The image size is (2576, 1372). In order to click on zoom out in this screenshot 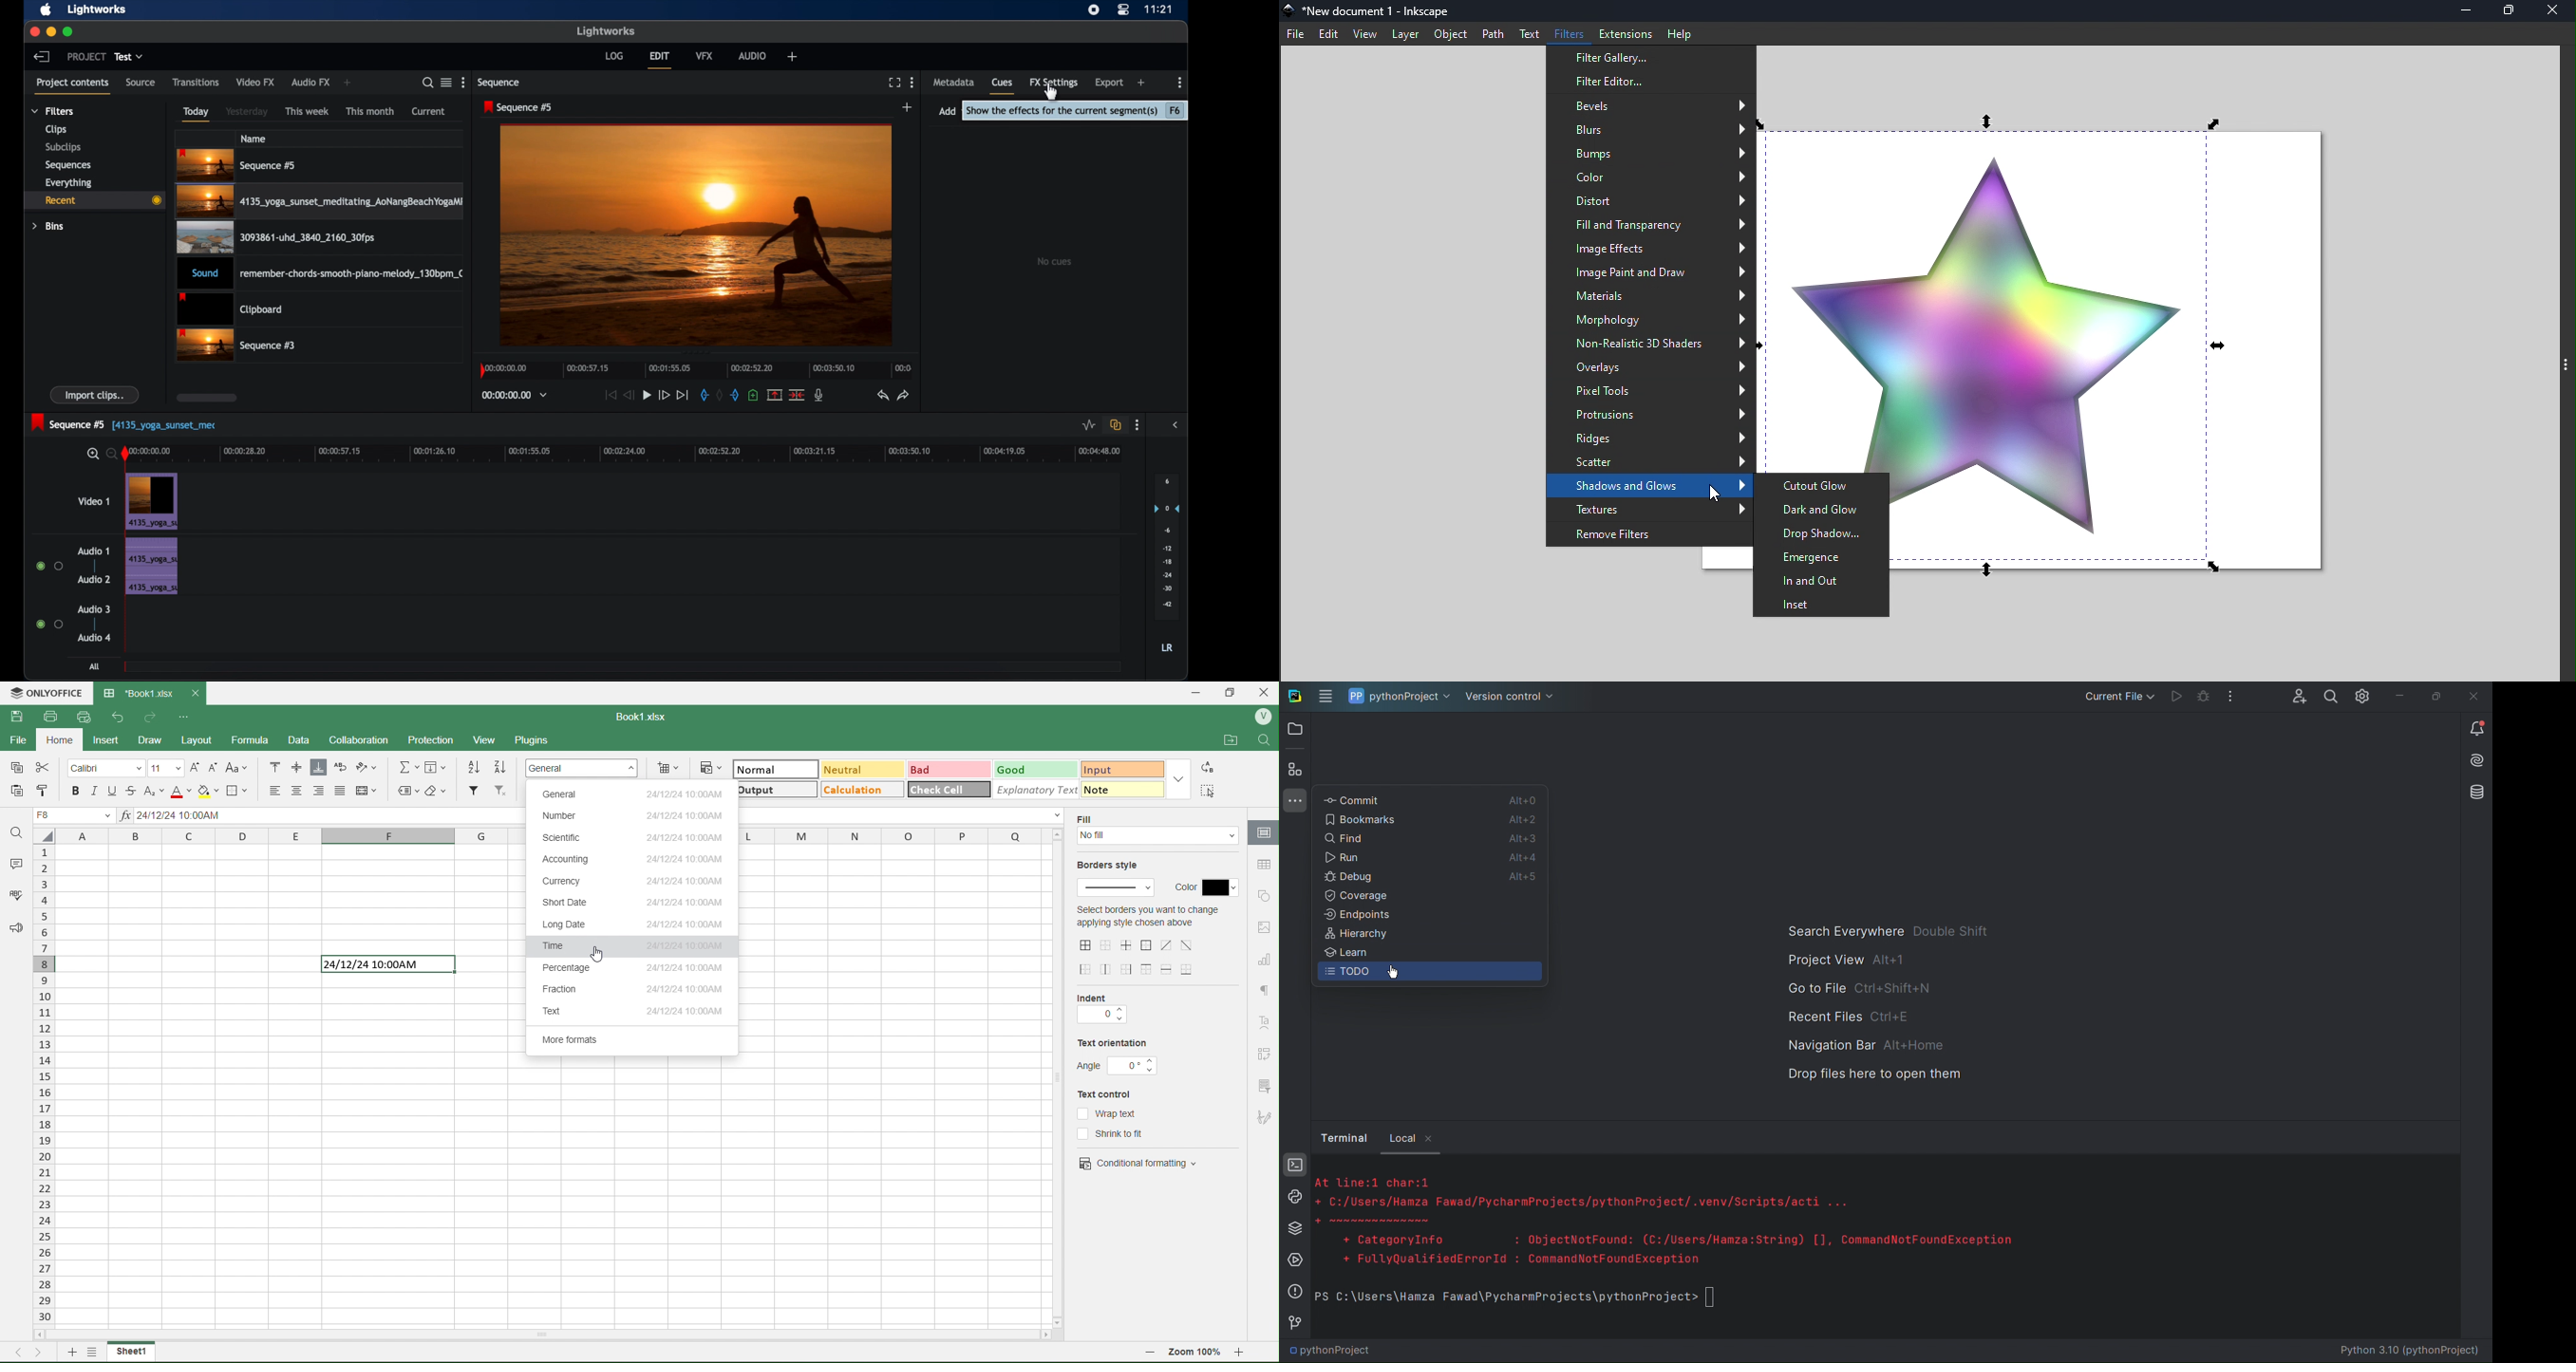, I will do `click(1151, 1354)`.